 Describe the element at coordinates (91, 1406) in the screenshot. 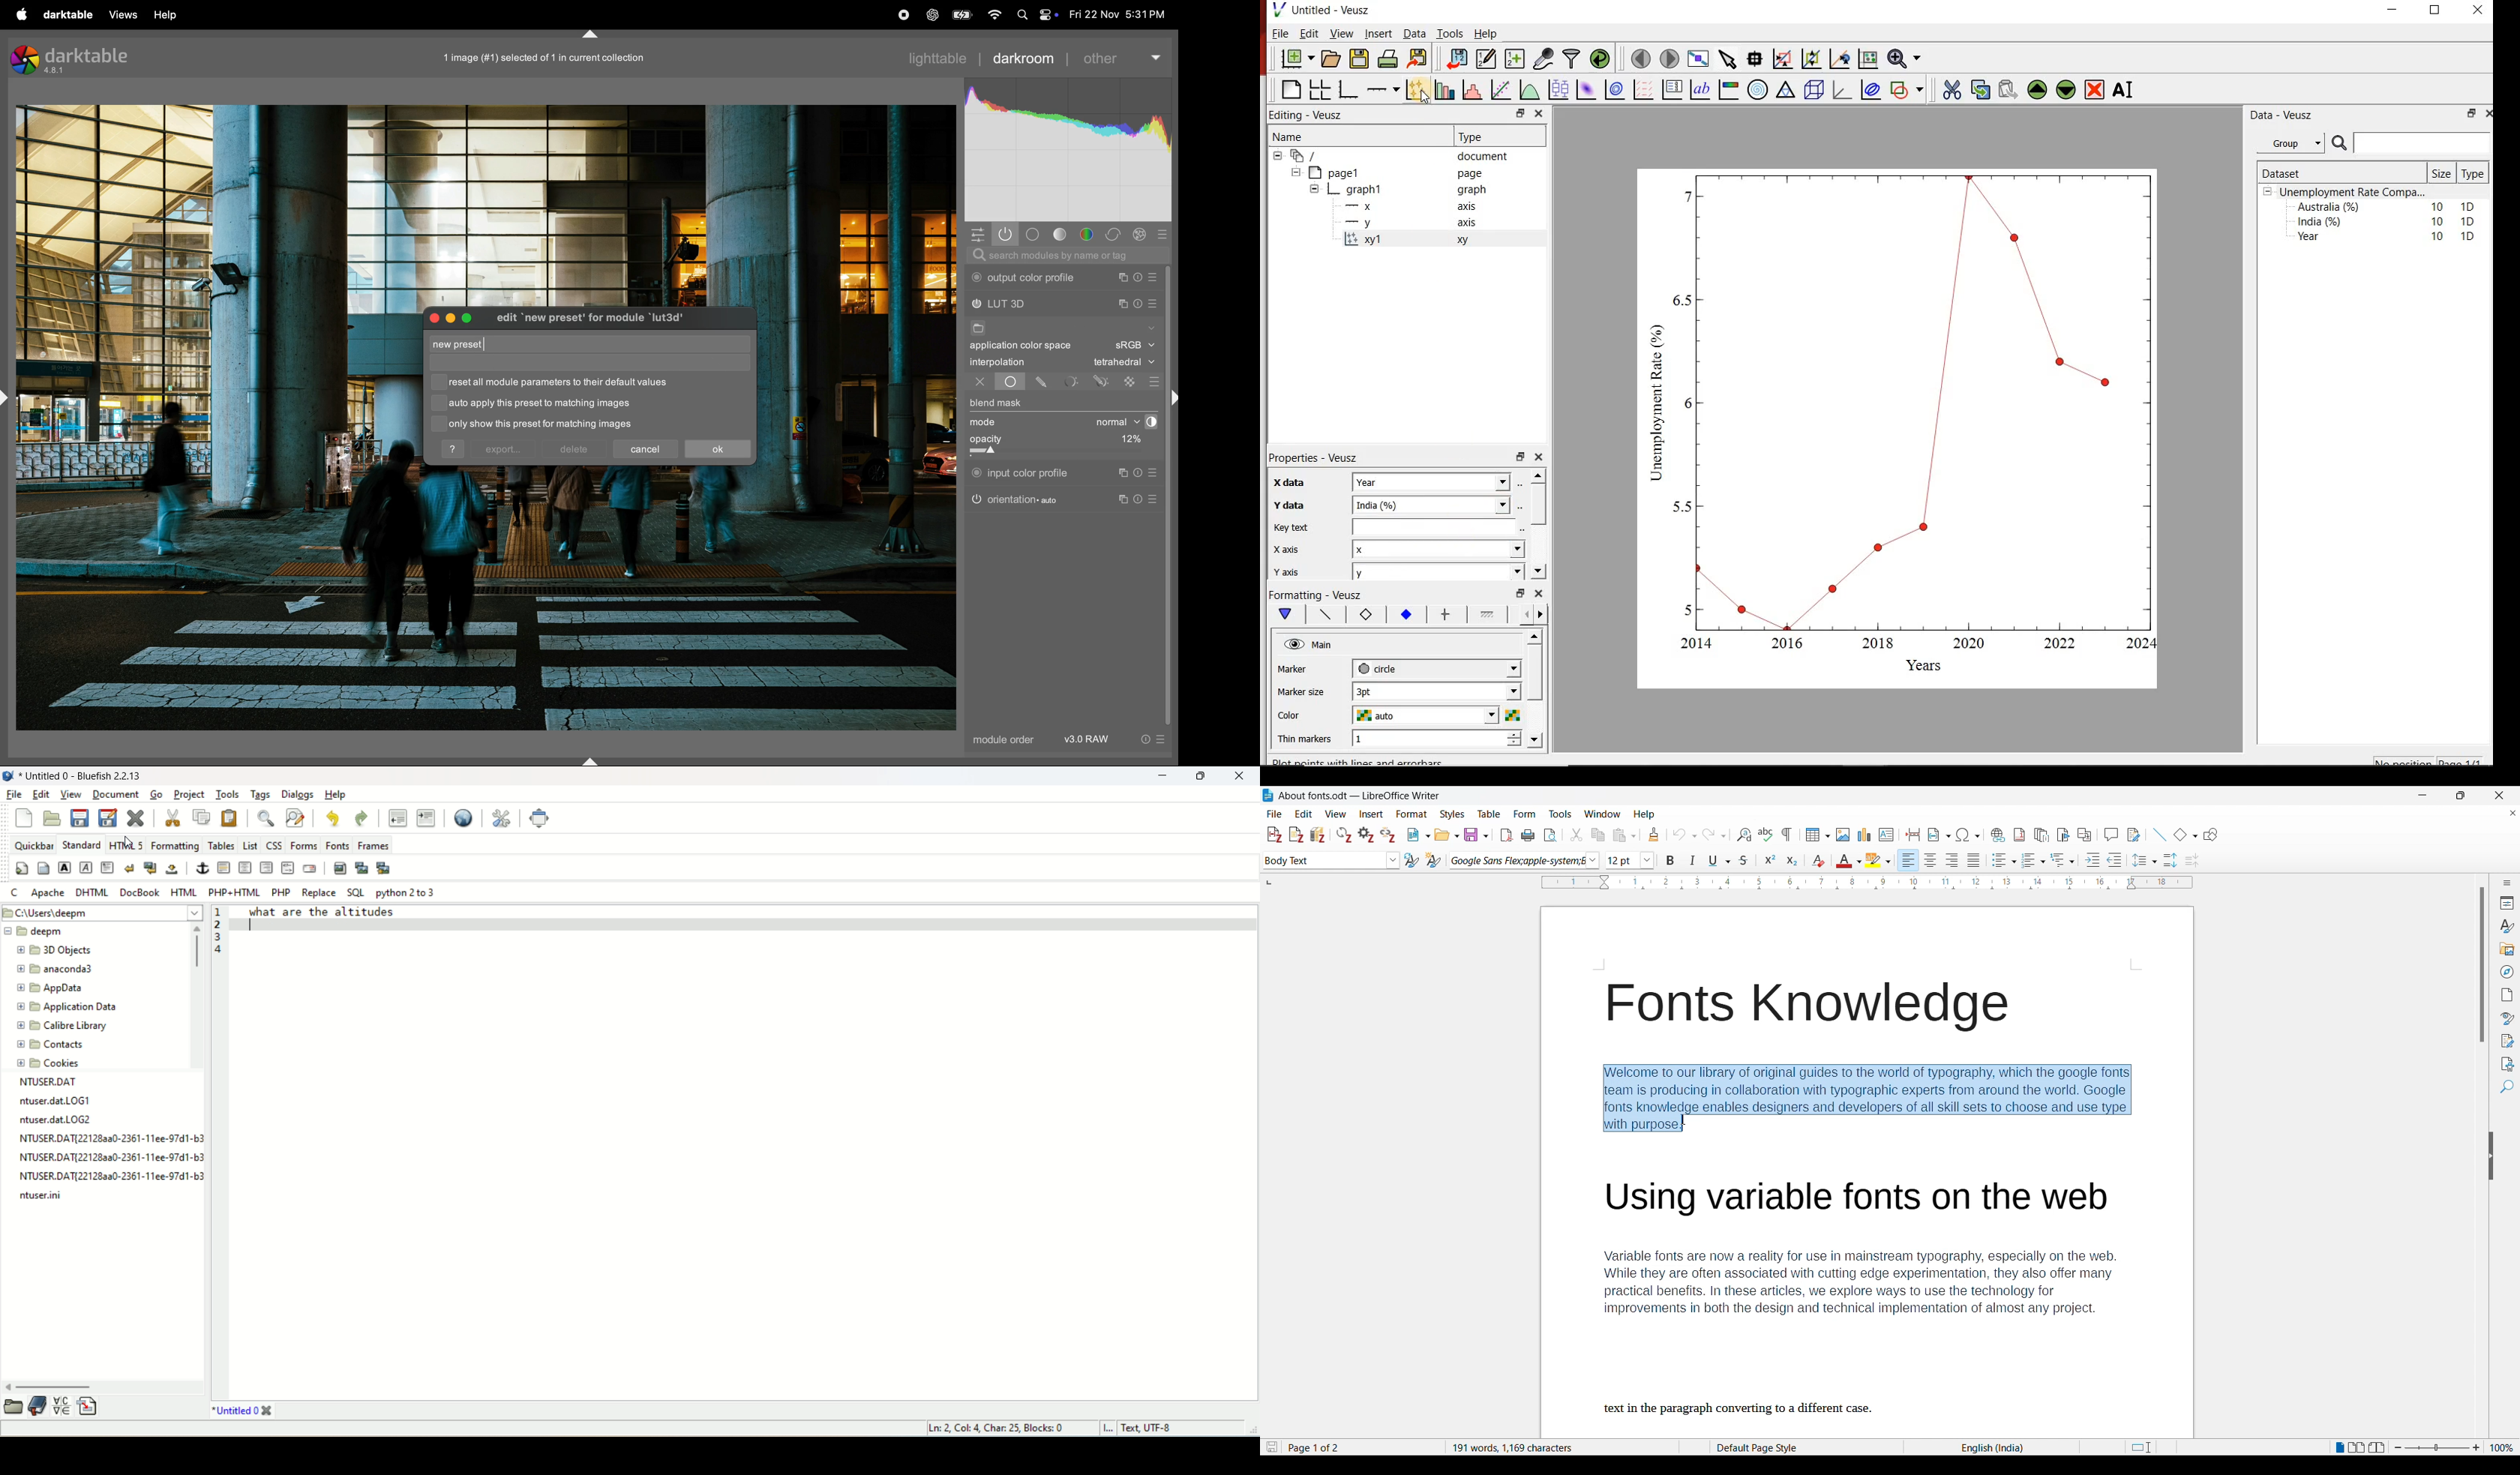

I see `insert file` at that location.